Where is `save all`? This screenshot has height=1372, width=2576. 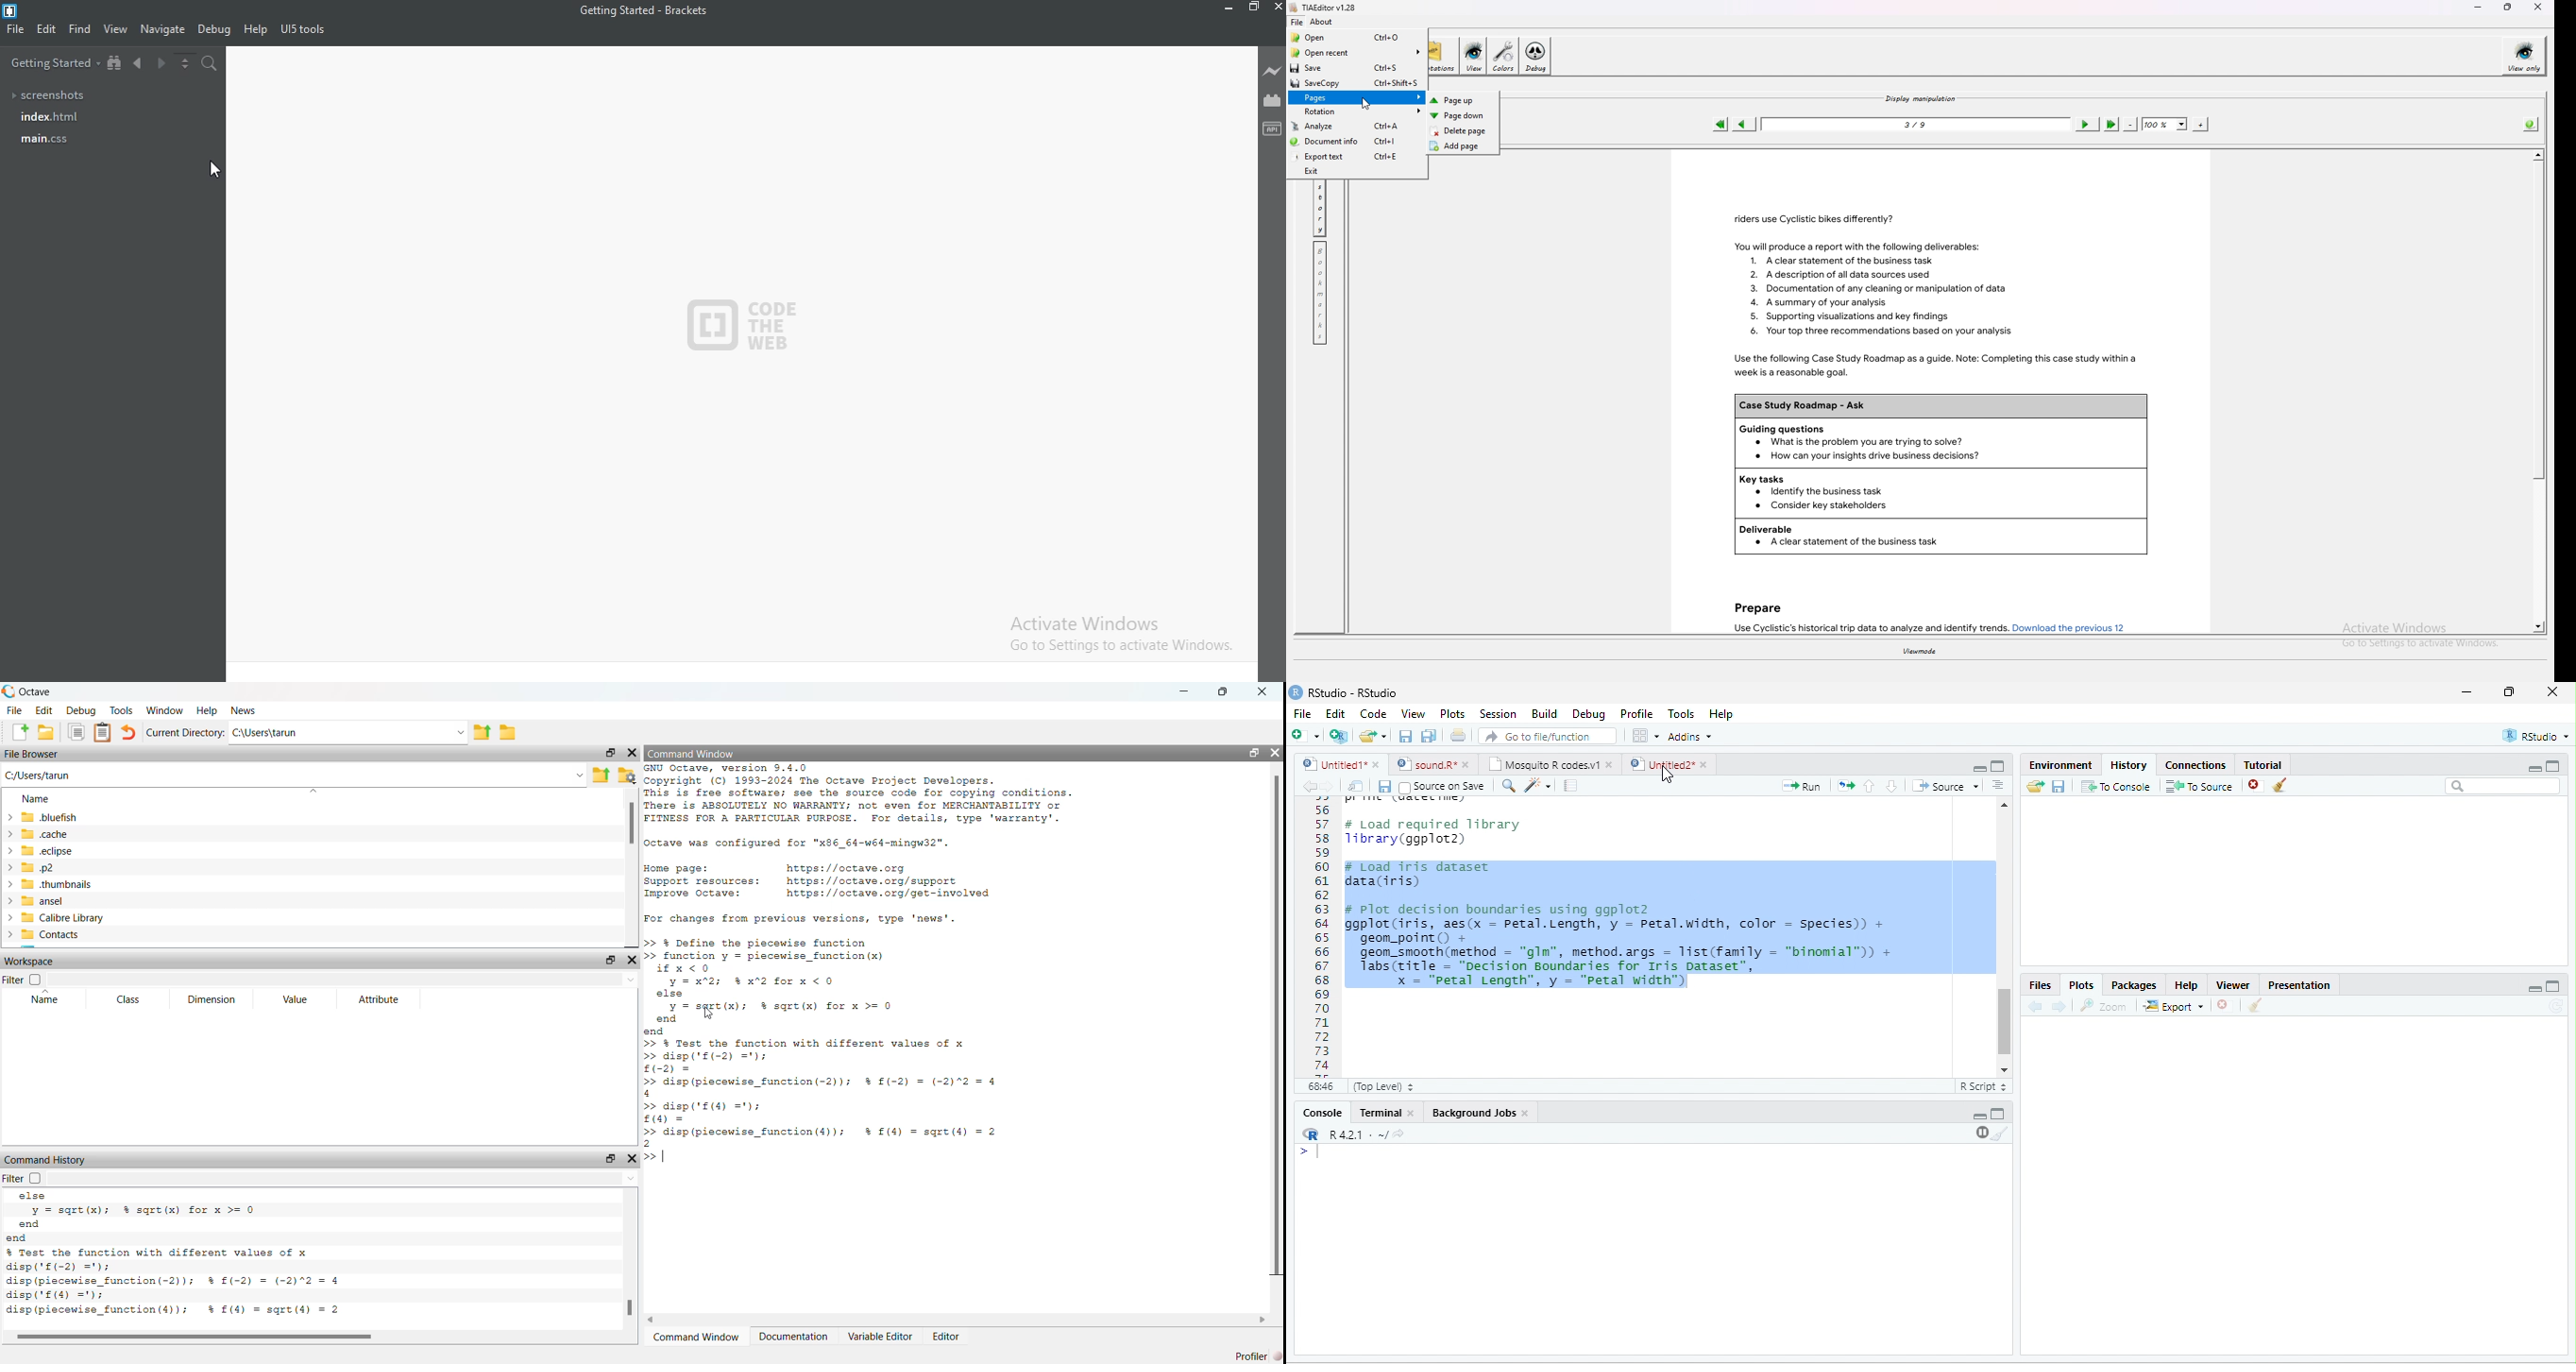
save all is located at coordinates (1428, 736).